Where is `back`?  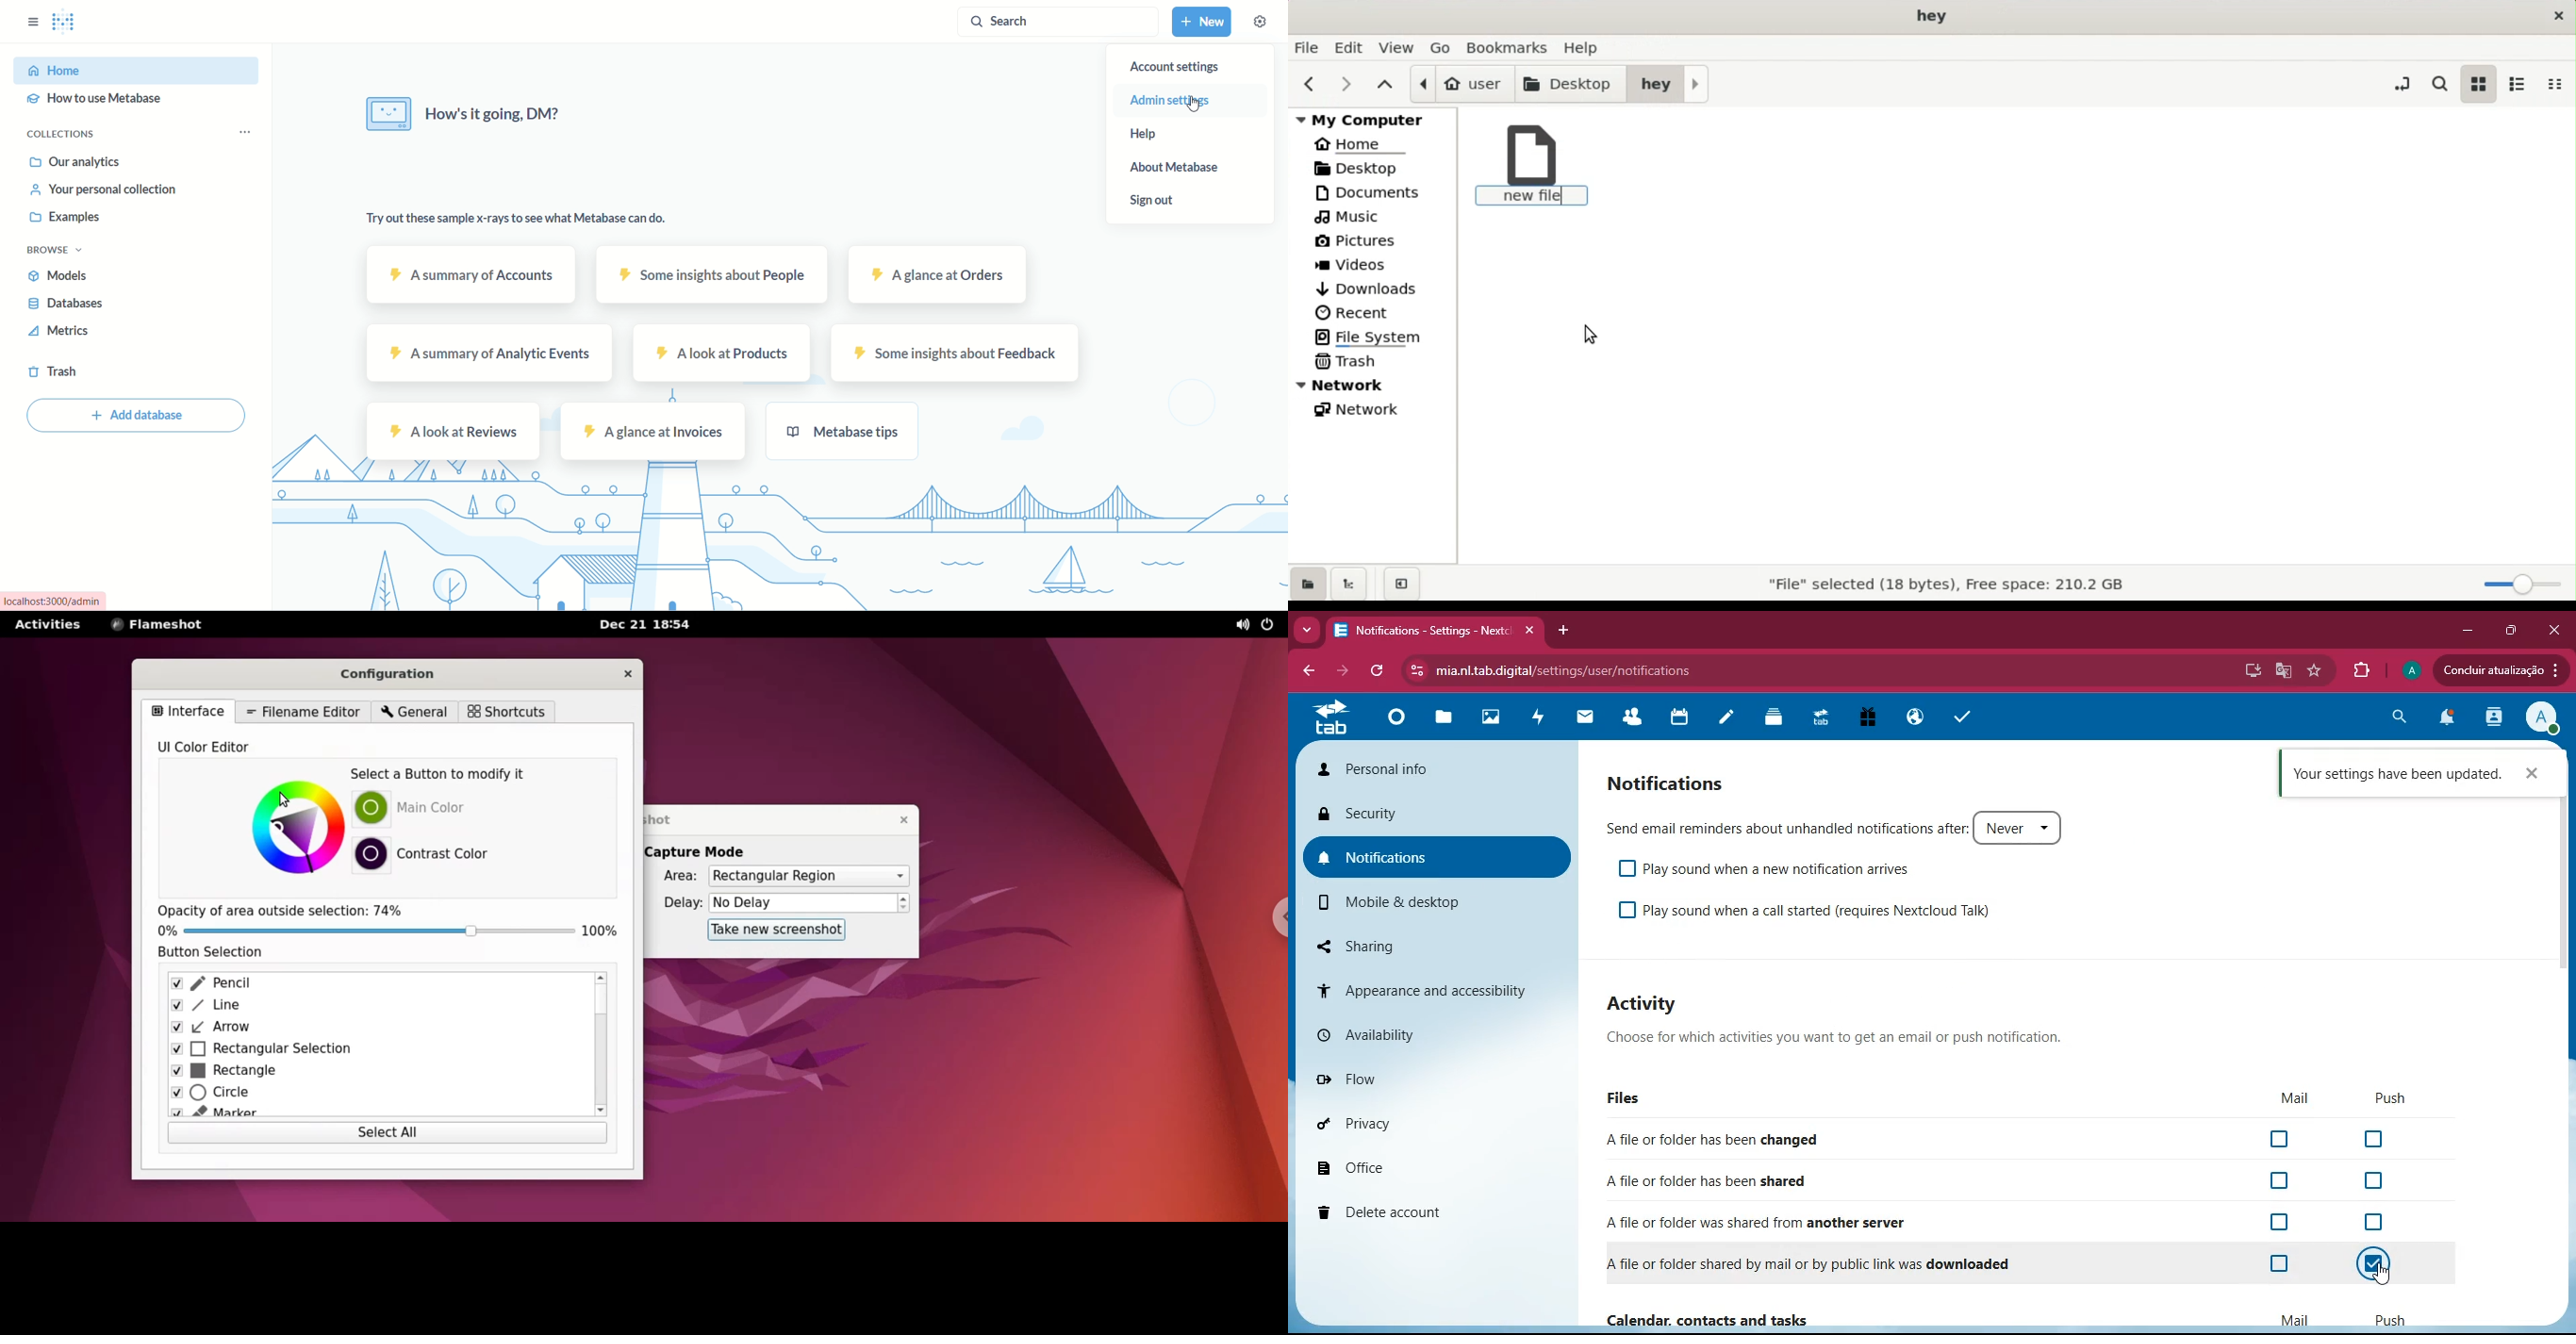
back is located at coordinates (1306, 670).